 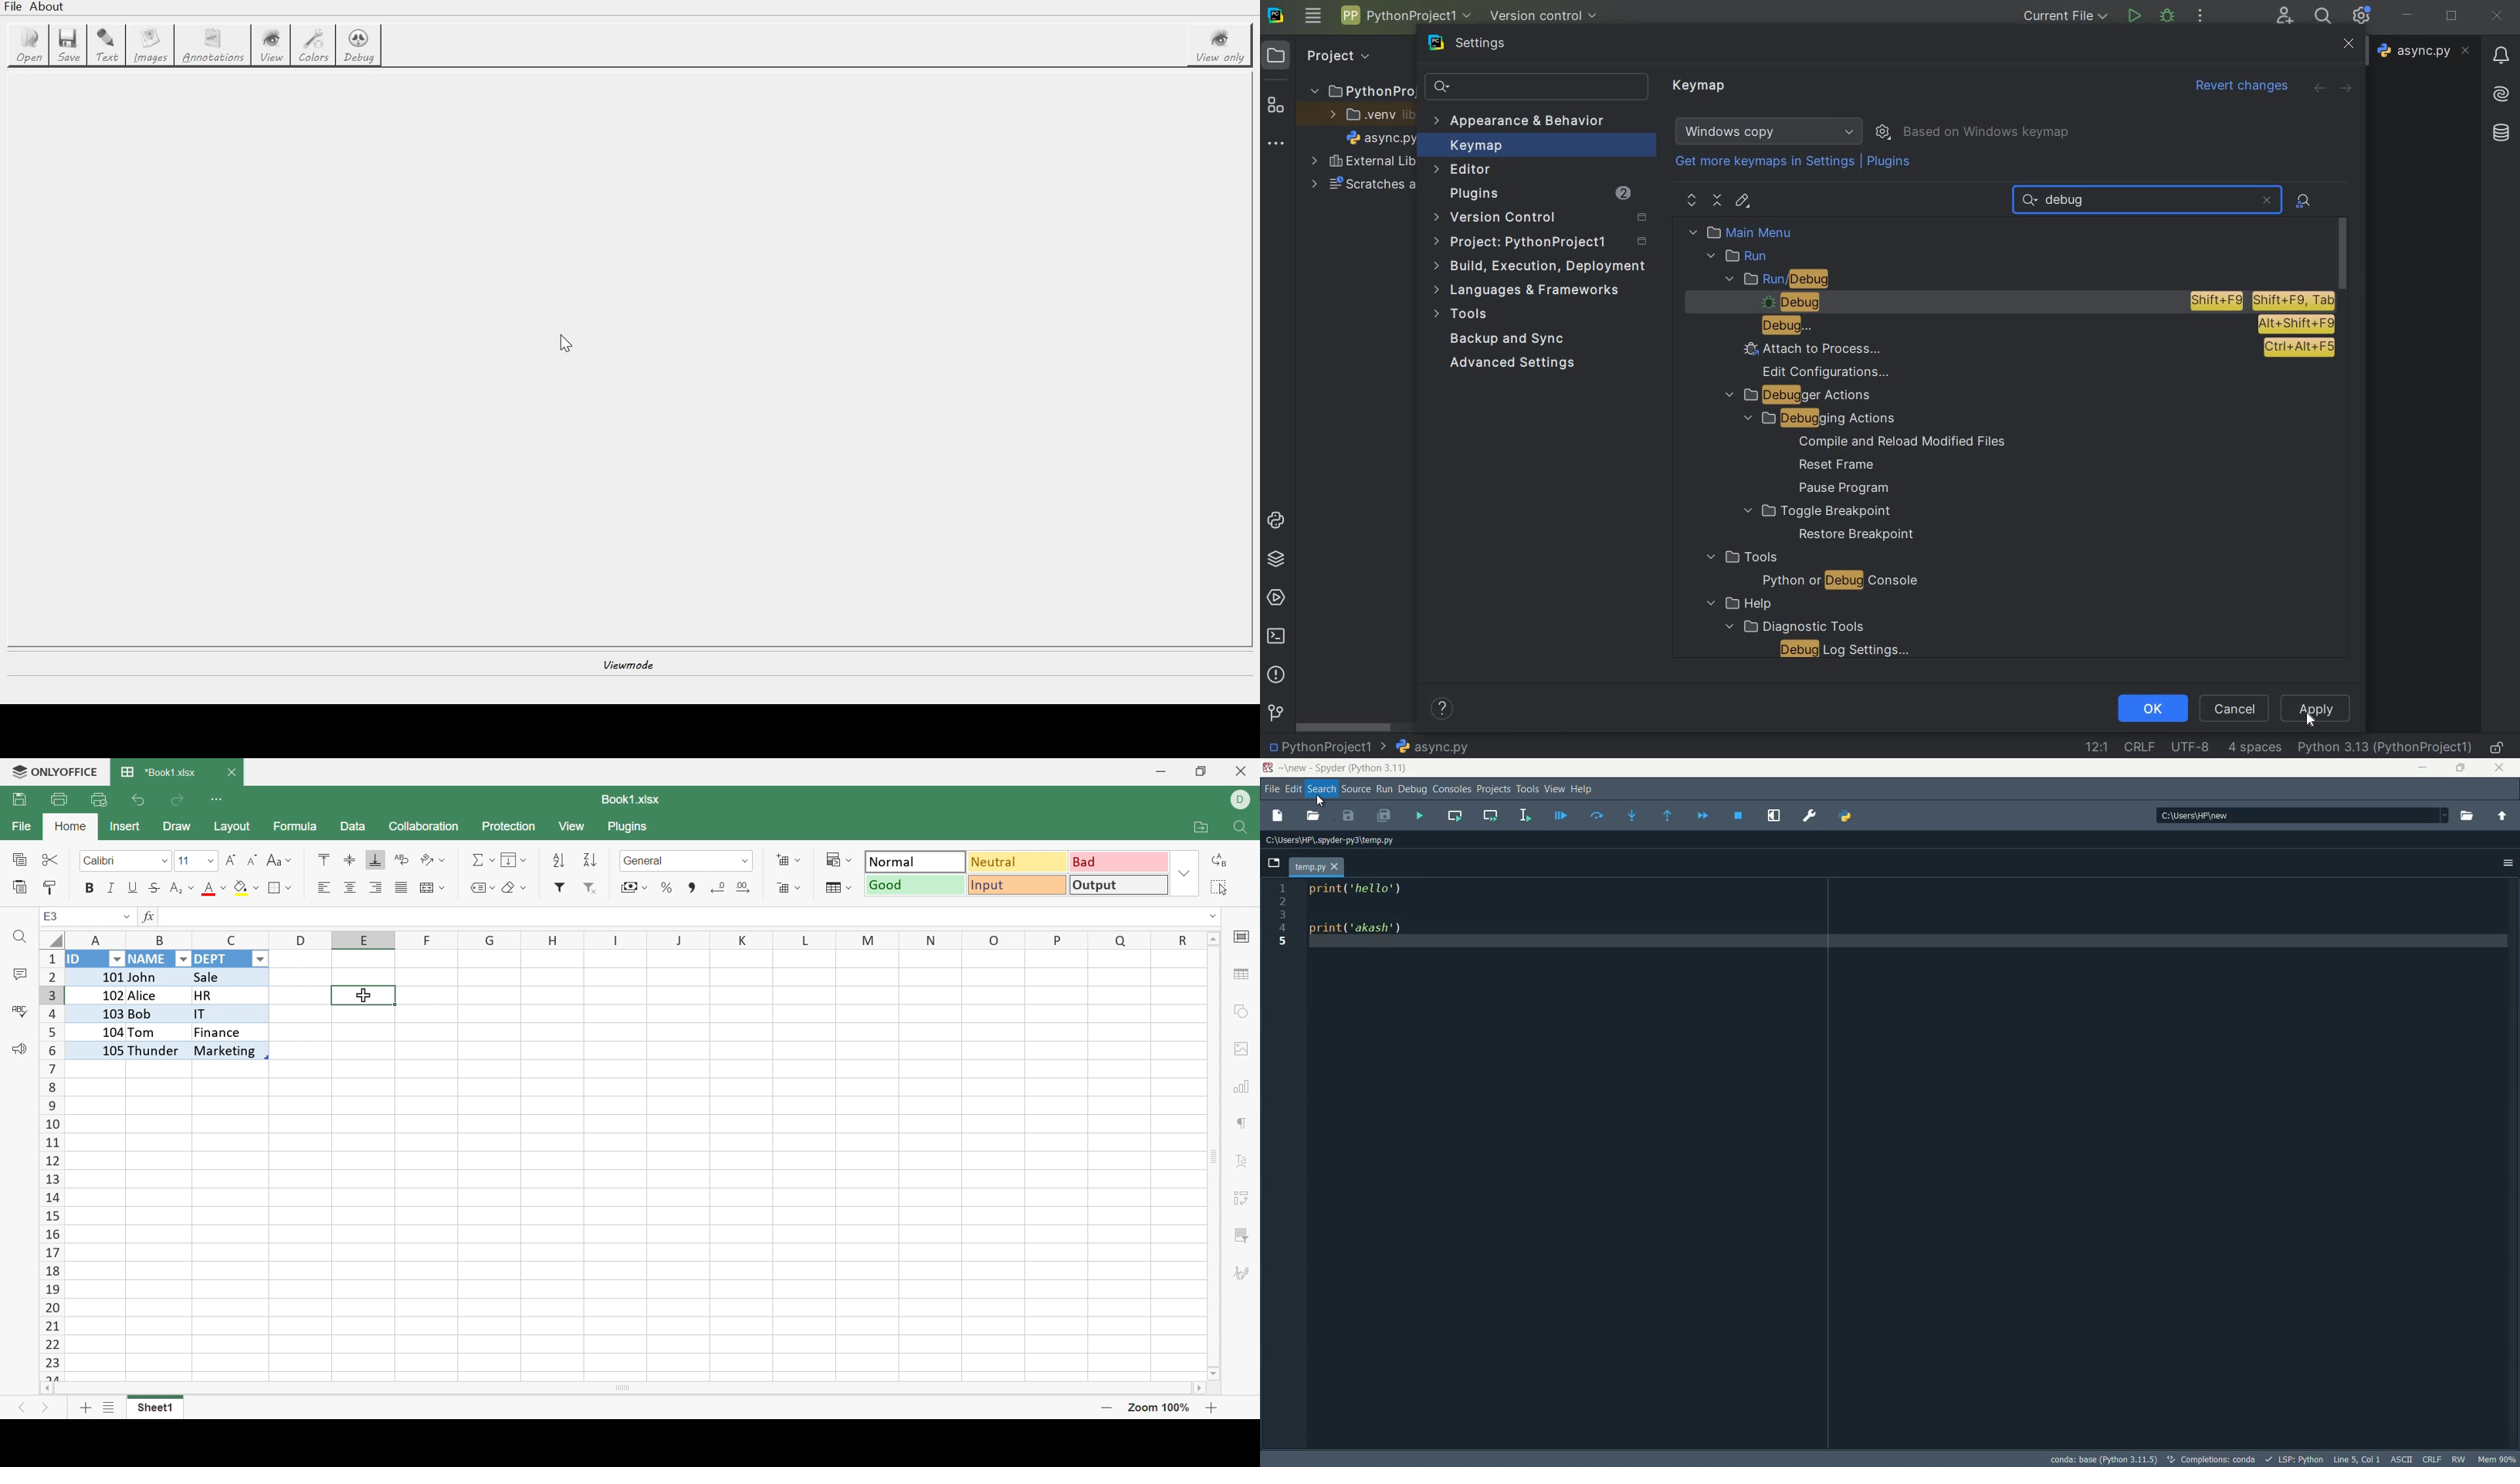 What do you see at coordinates (1196, 1388) in the screenshot?
I see `Scroll Right` at bounding box center [1196, 1388].